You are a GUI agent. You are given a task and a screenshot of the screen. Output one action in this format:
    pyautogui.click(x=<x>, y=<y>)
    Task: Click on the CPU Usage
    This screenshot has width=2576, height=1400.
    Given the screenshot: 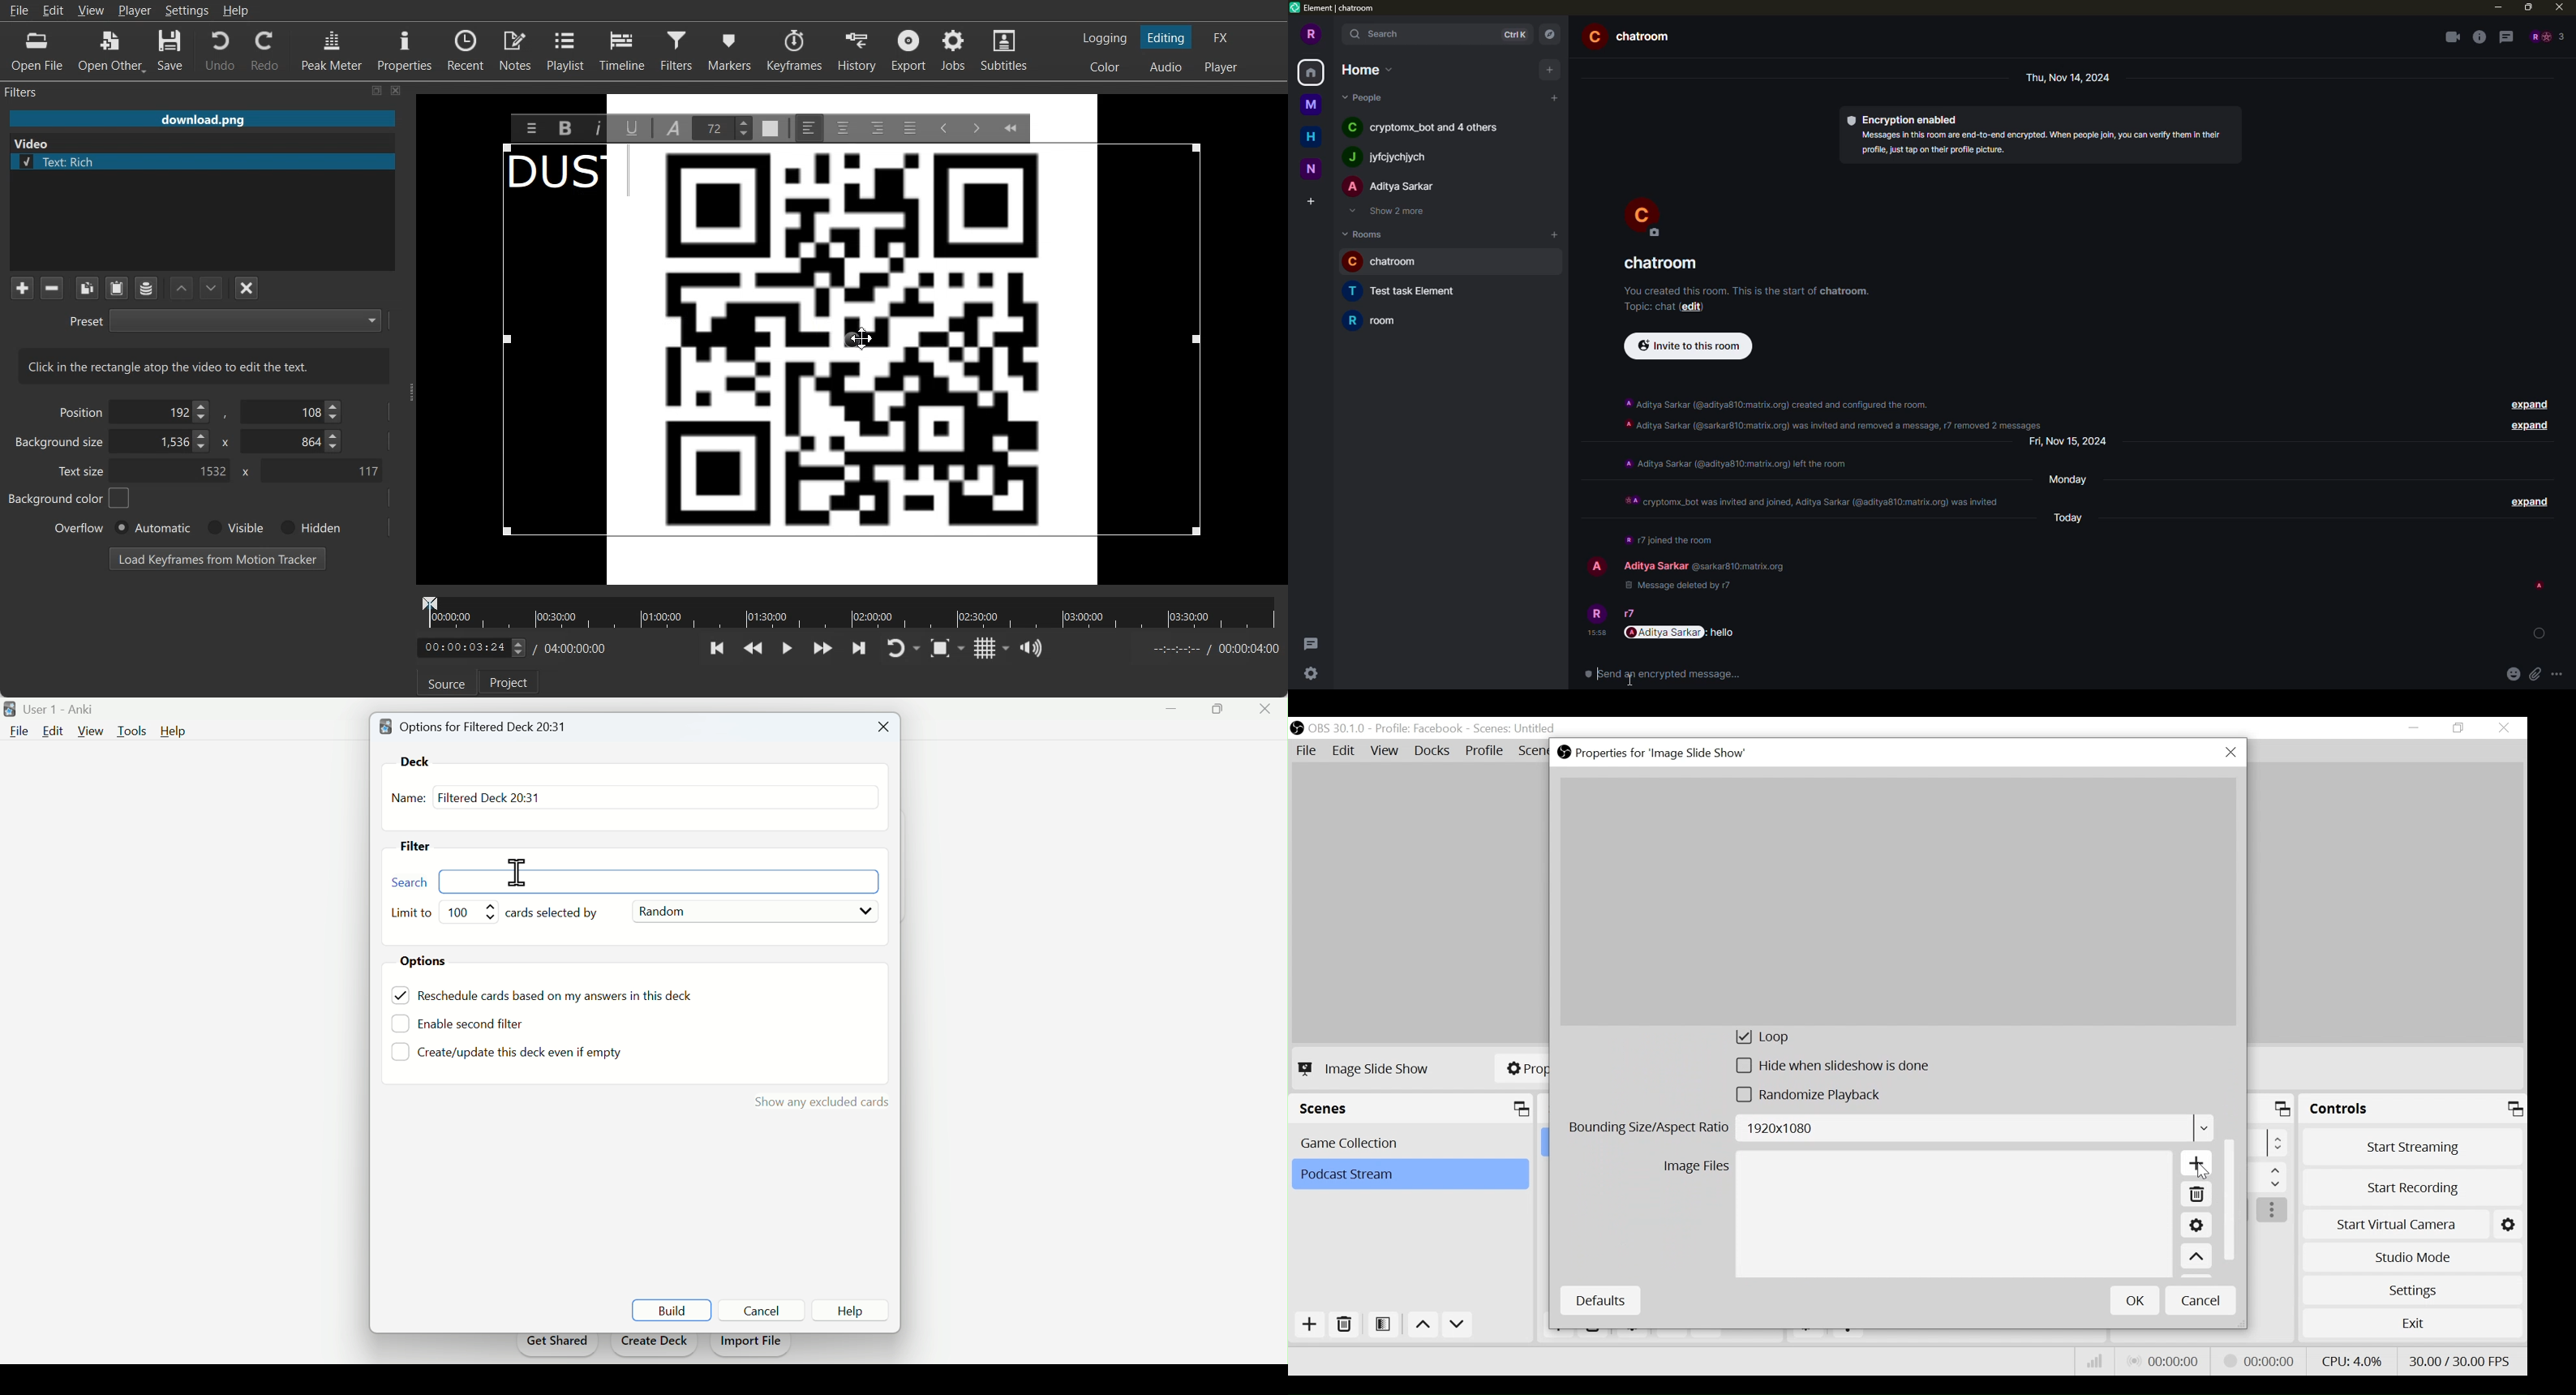 What is the action you would take?
    pyautogui.click(x=2350, y=1359)
    